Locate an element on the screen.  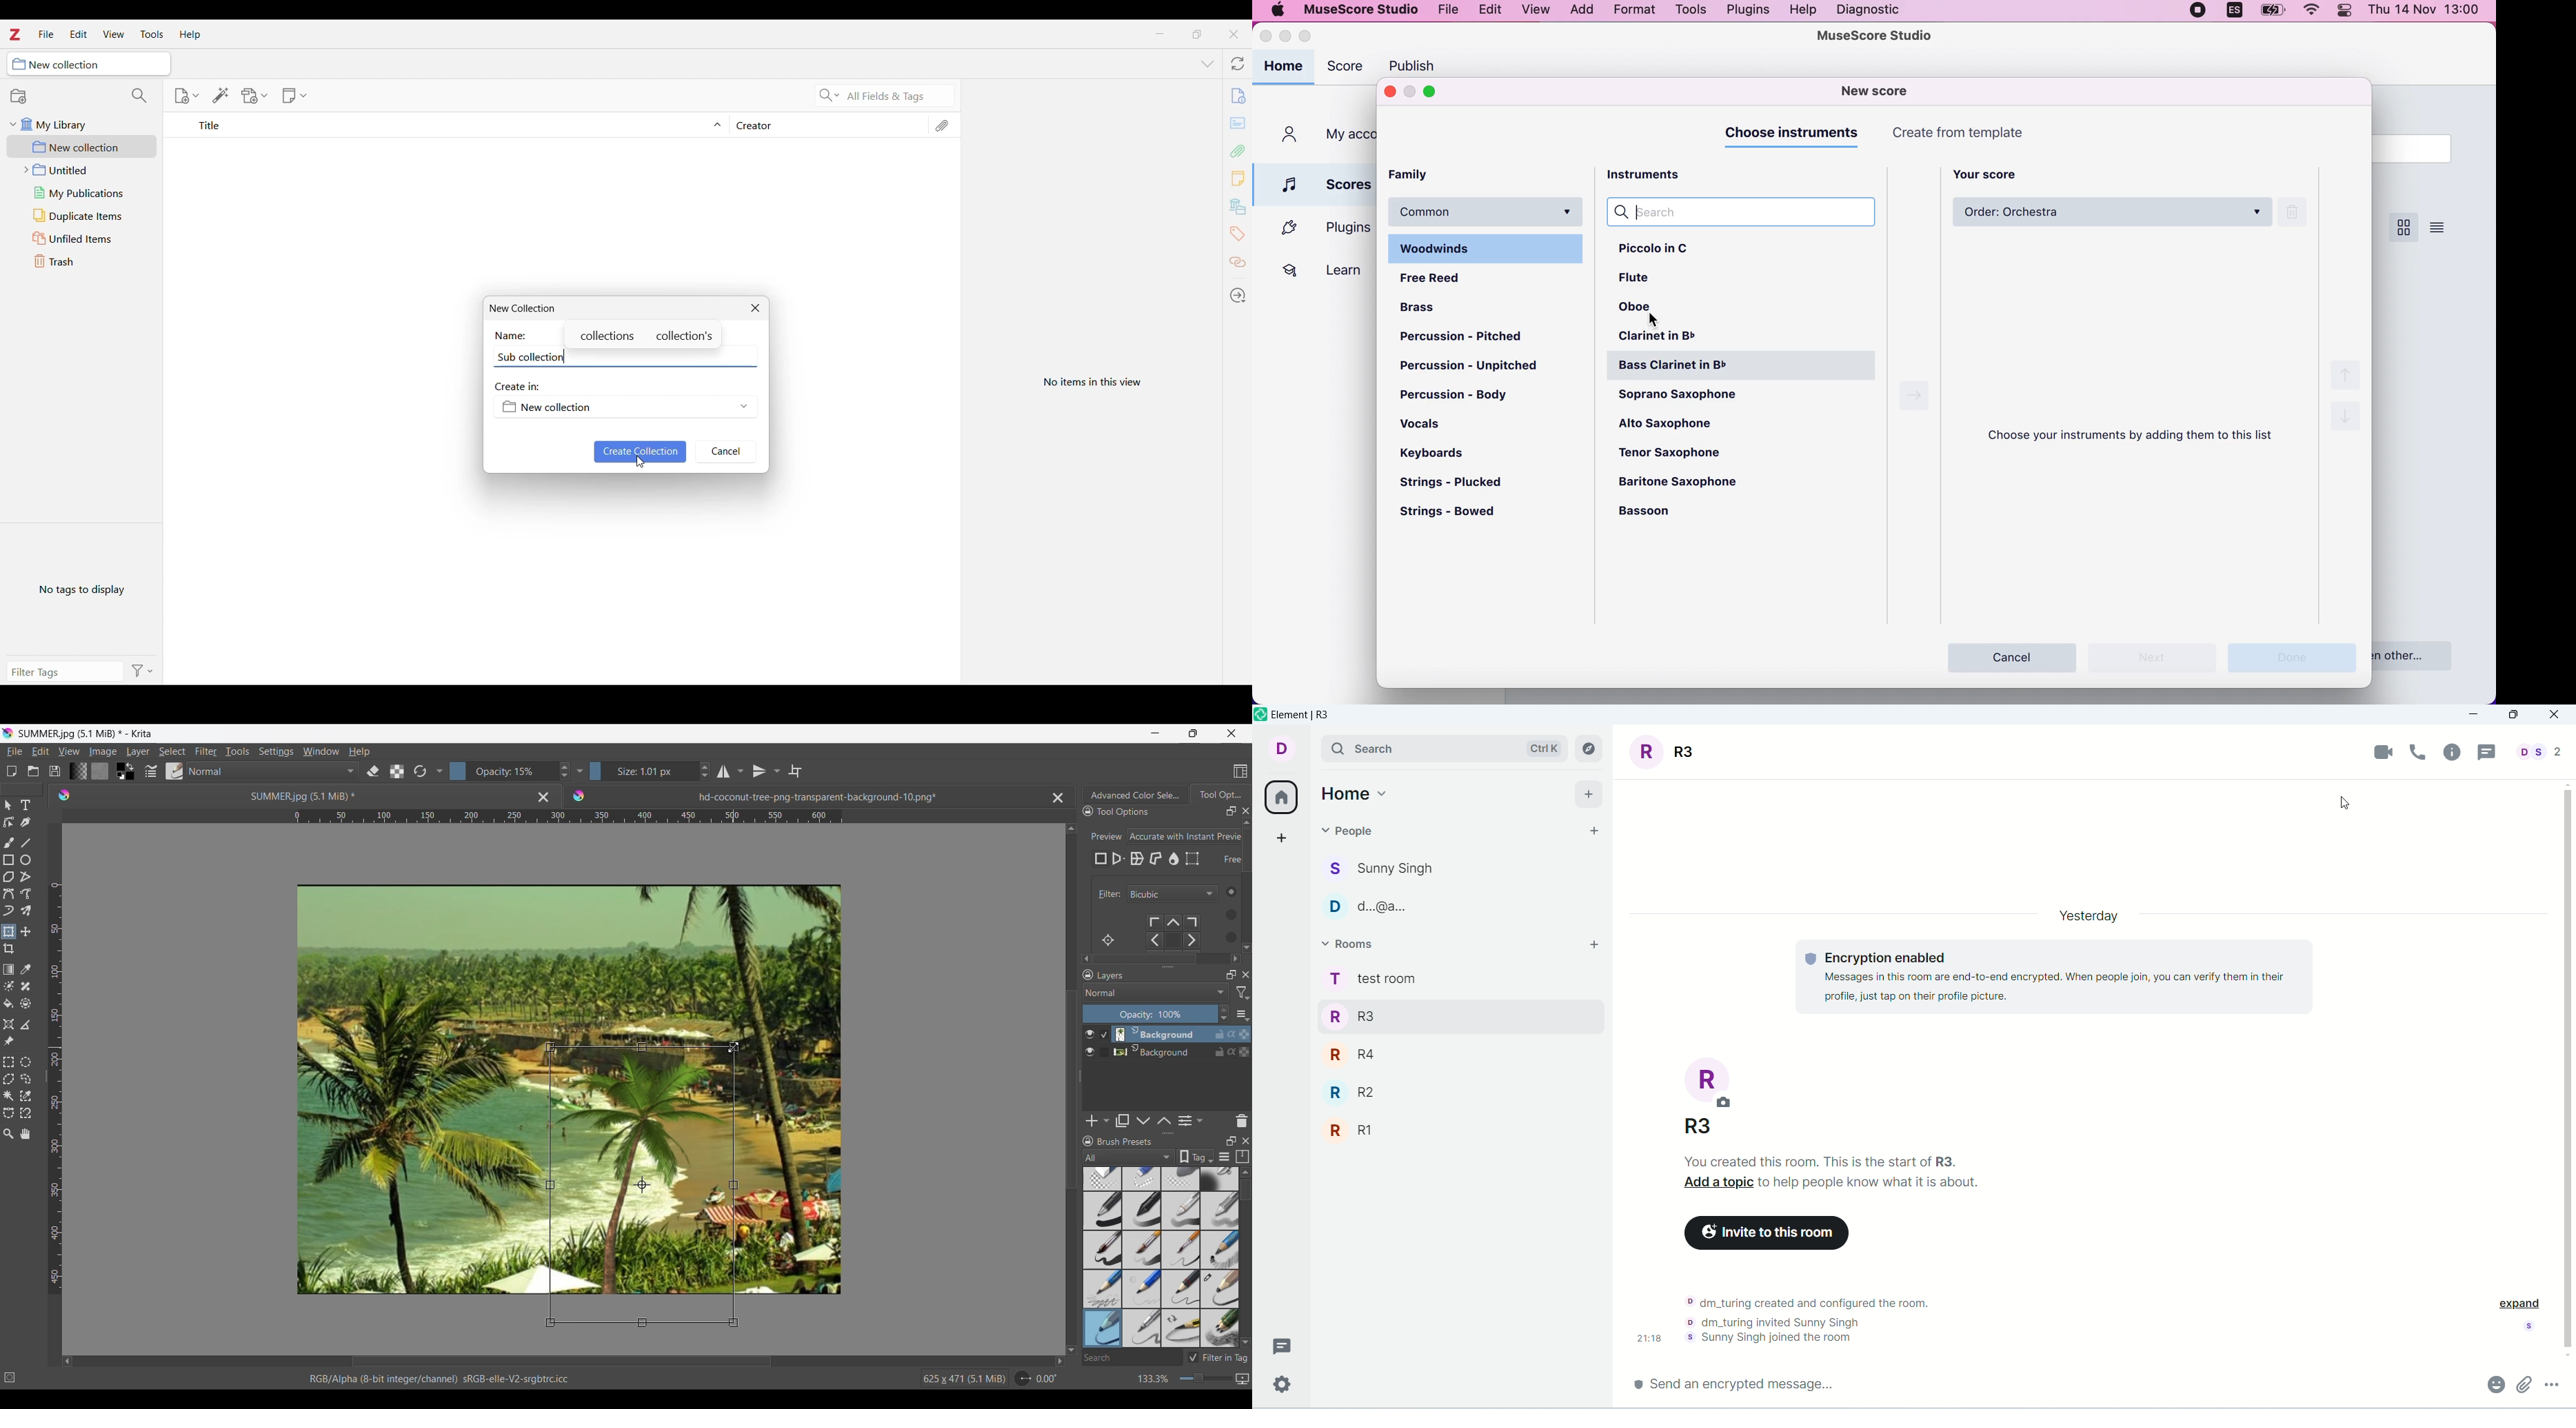
room is located at coordinates (1713, 1079).